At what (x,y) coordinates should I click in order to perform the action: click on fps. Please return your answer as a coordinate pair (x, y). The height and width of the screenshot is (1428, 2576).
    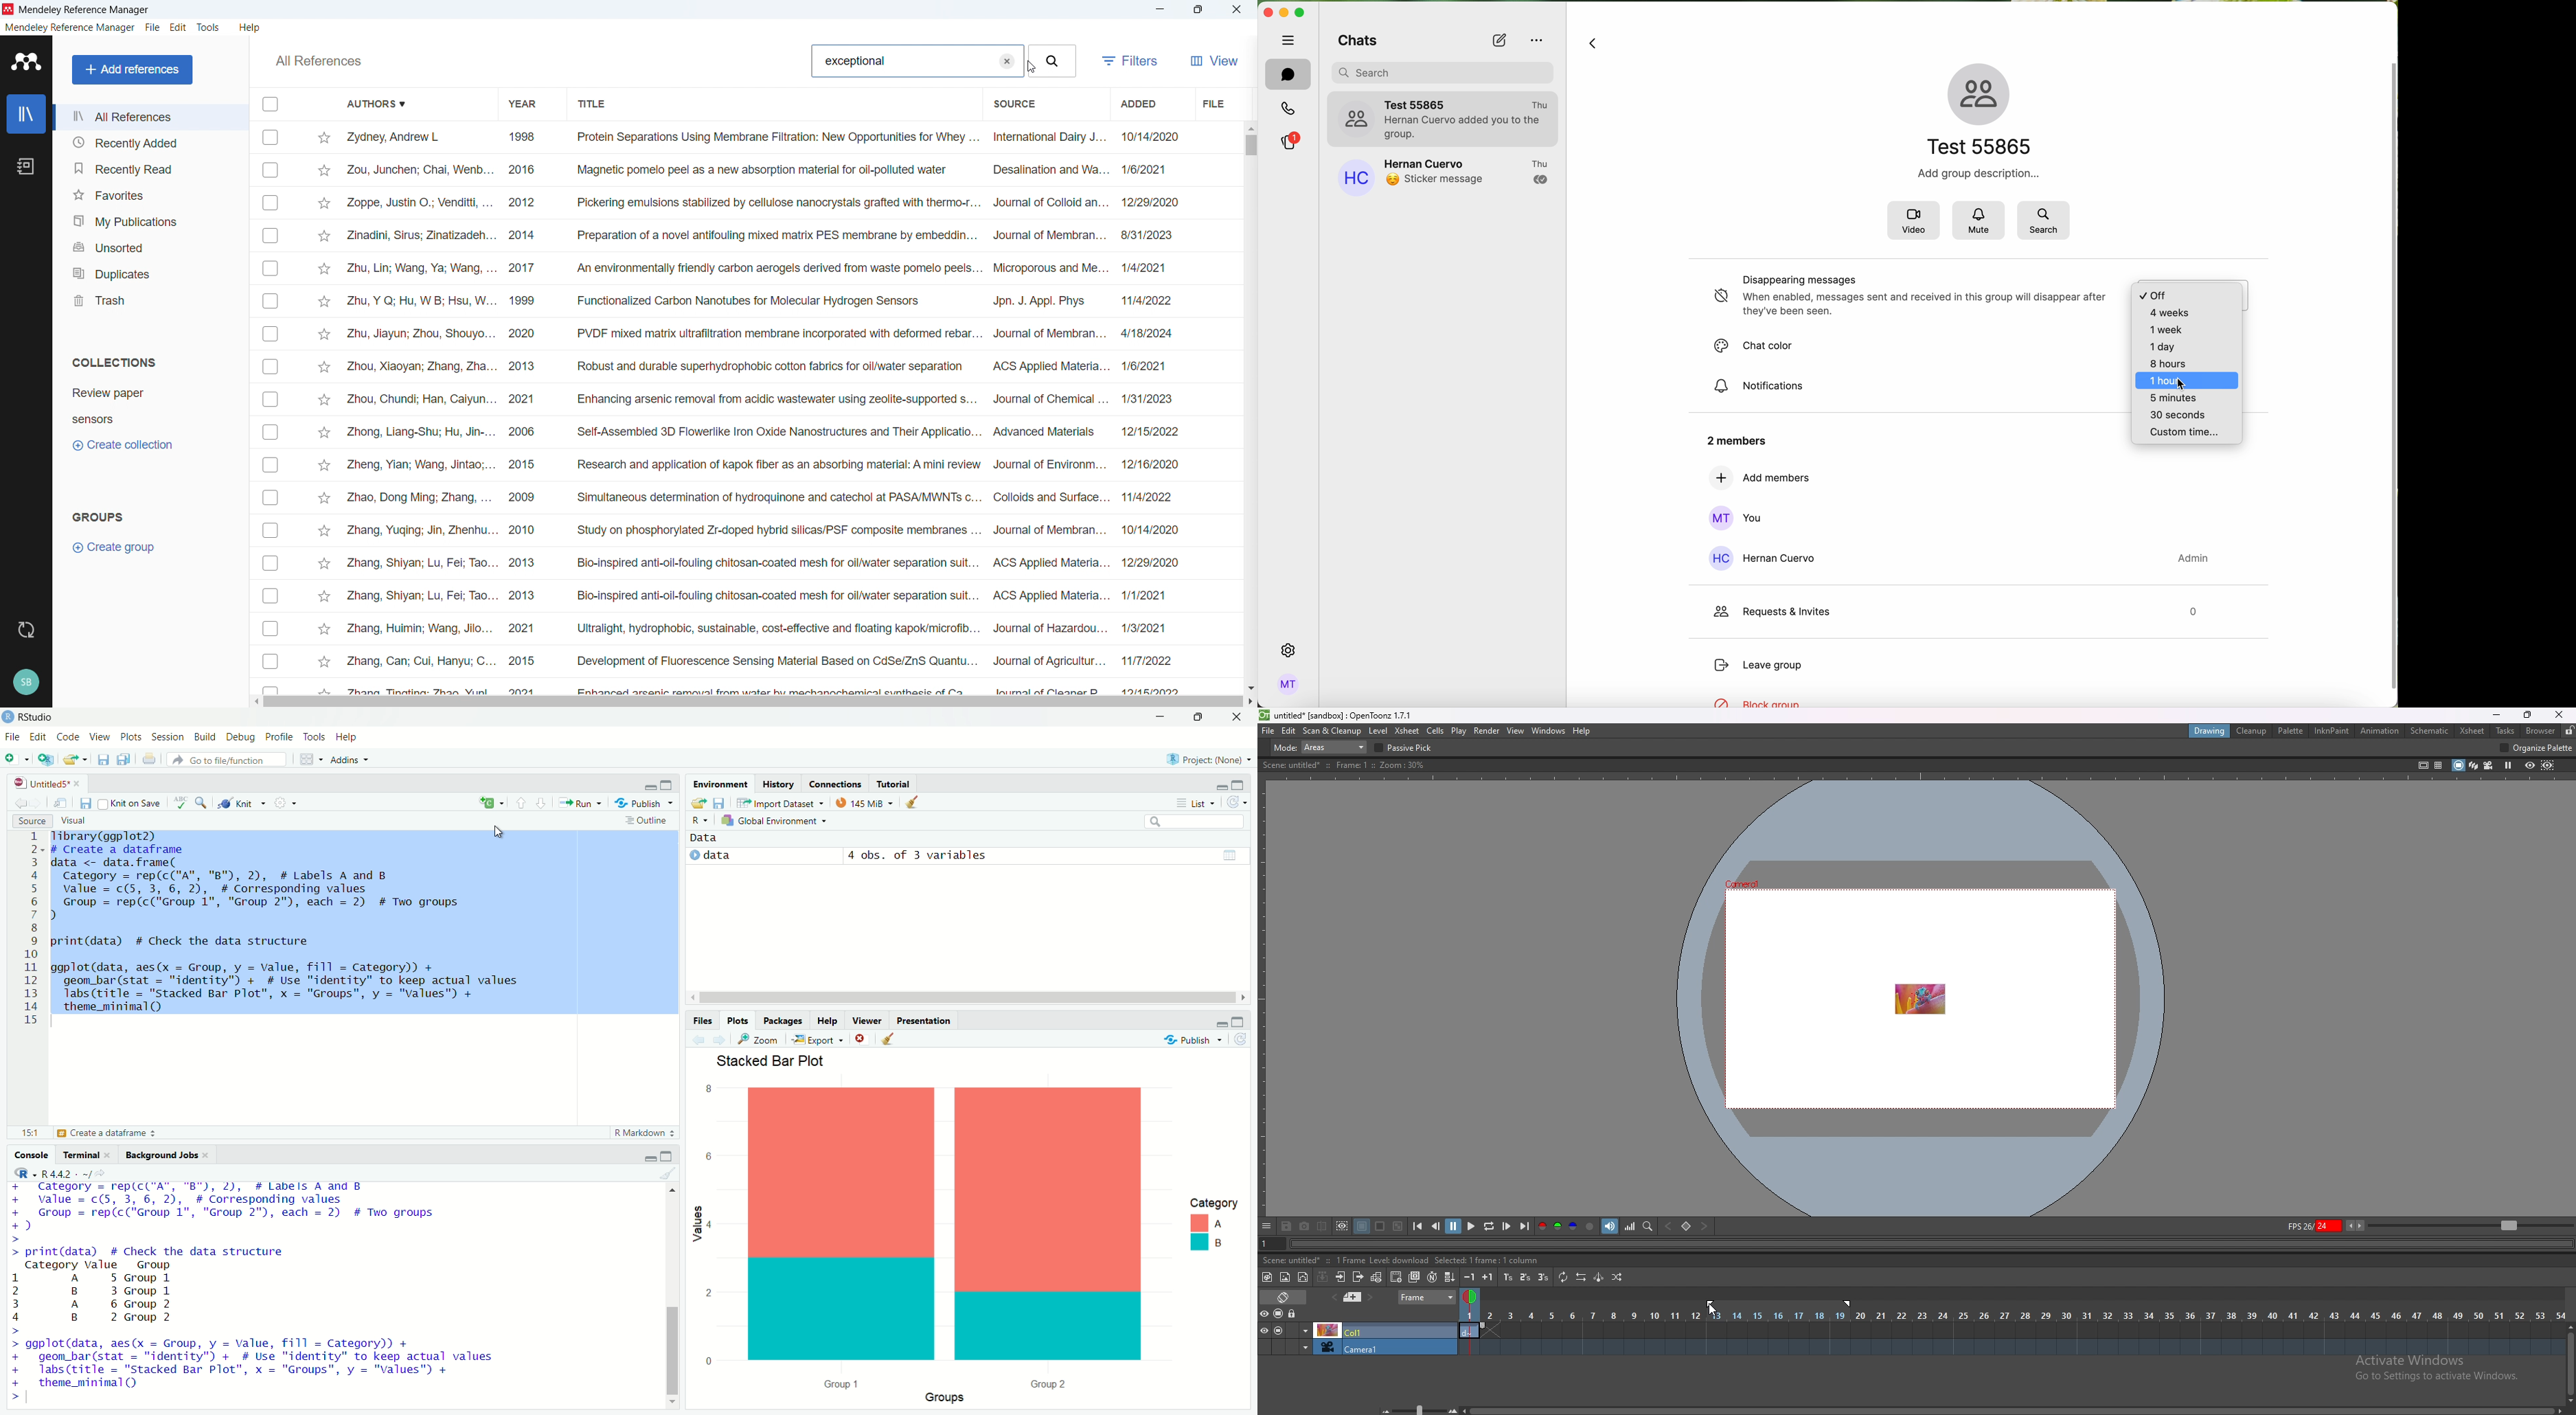
    Looking at the image, I should click on (2326, 1225).